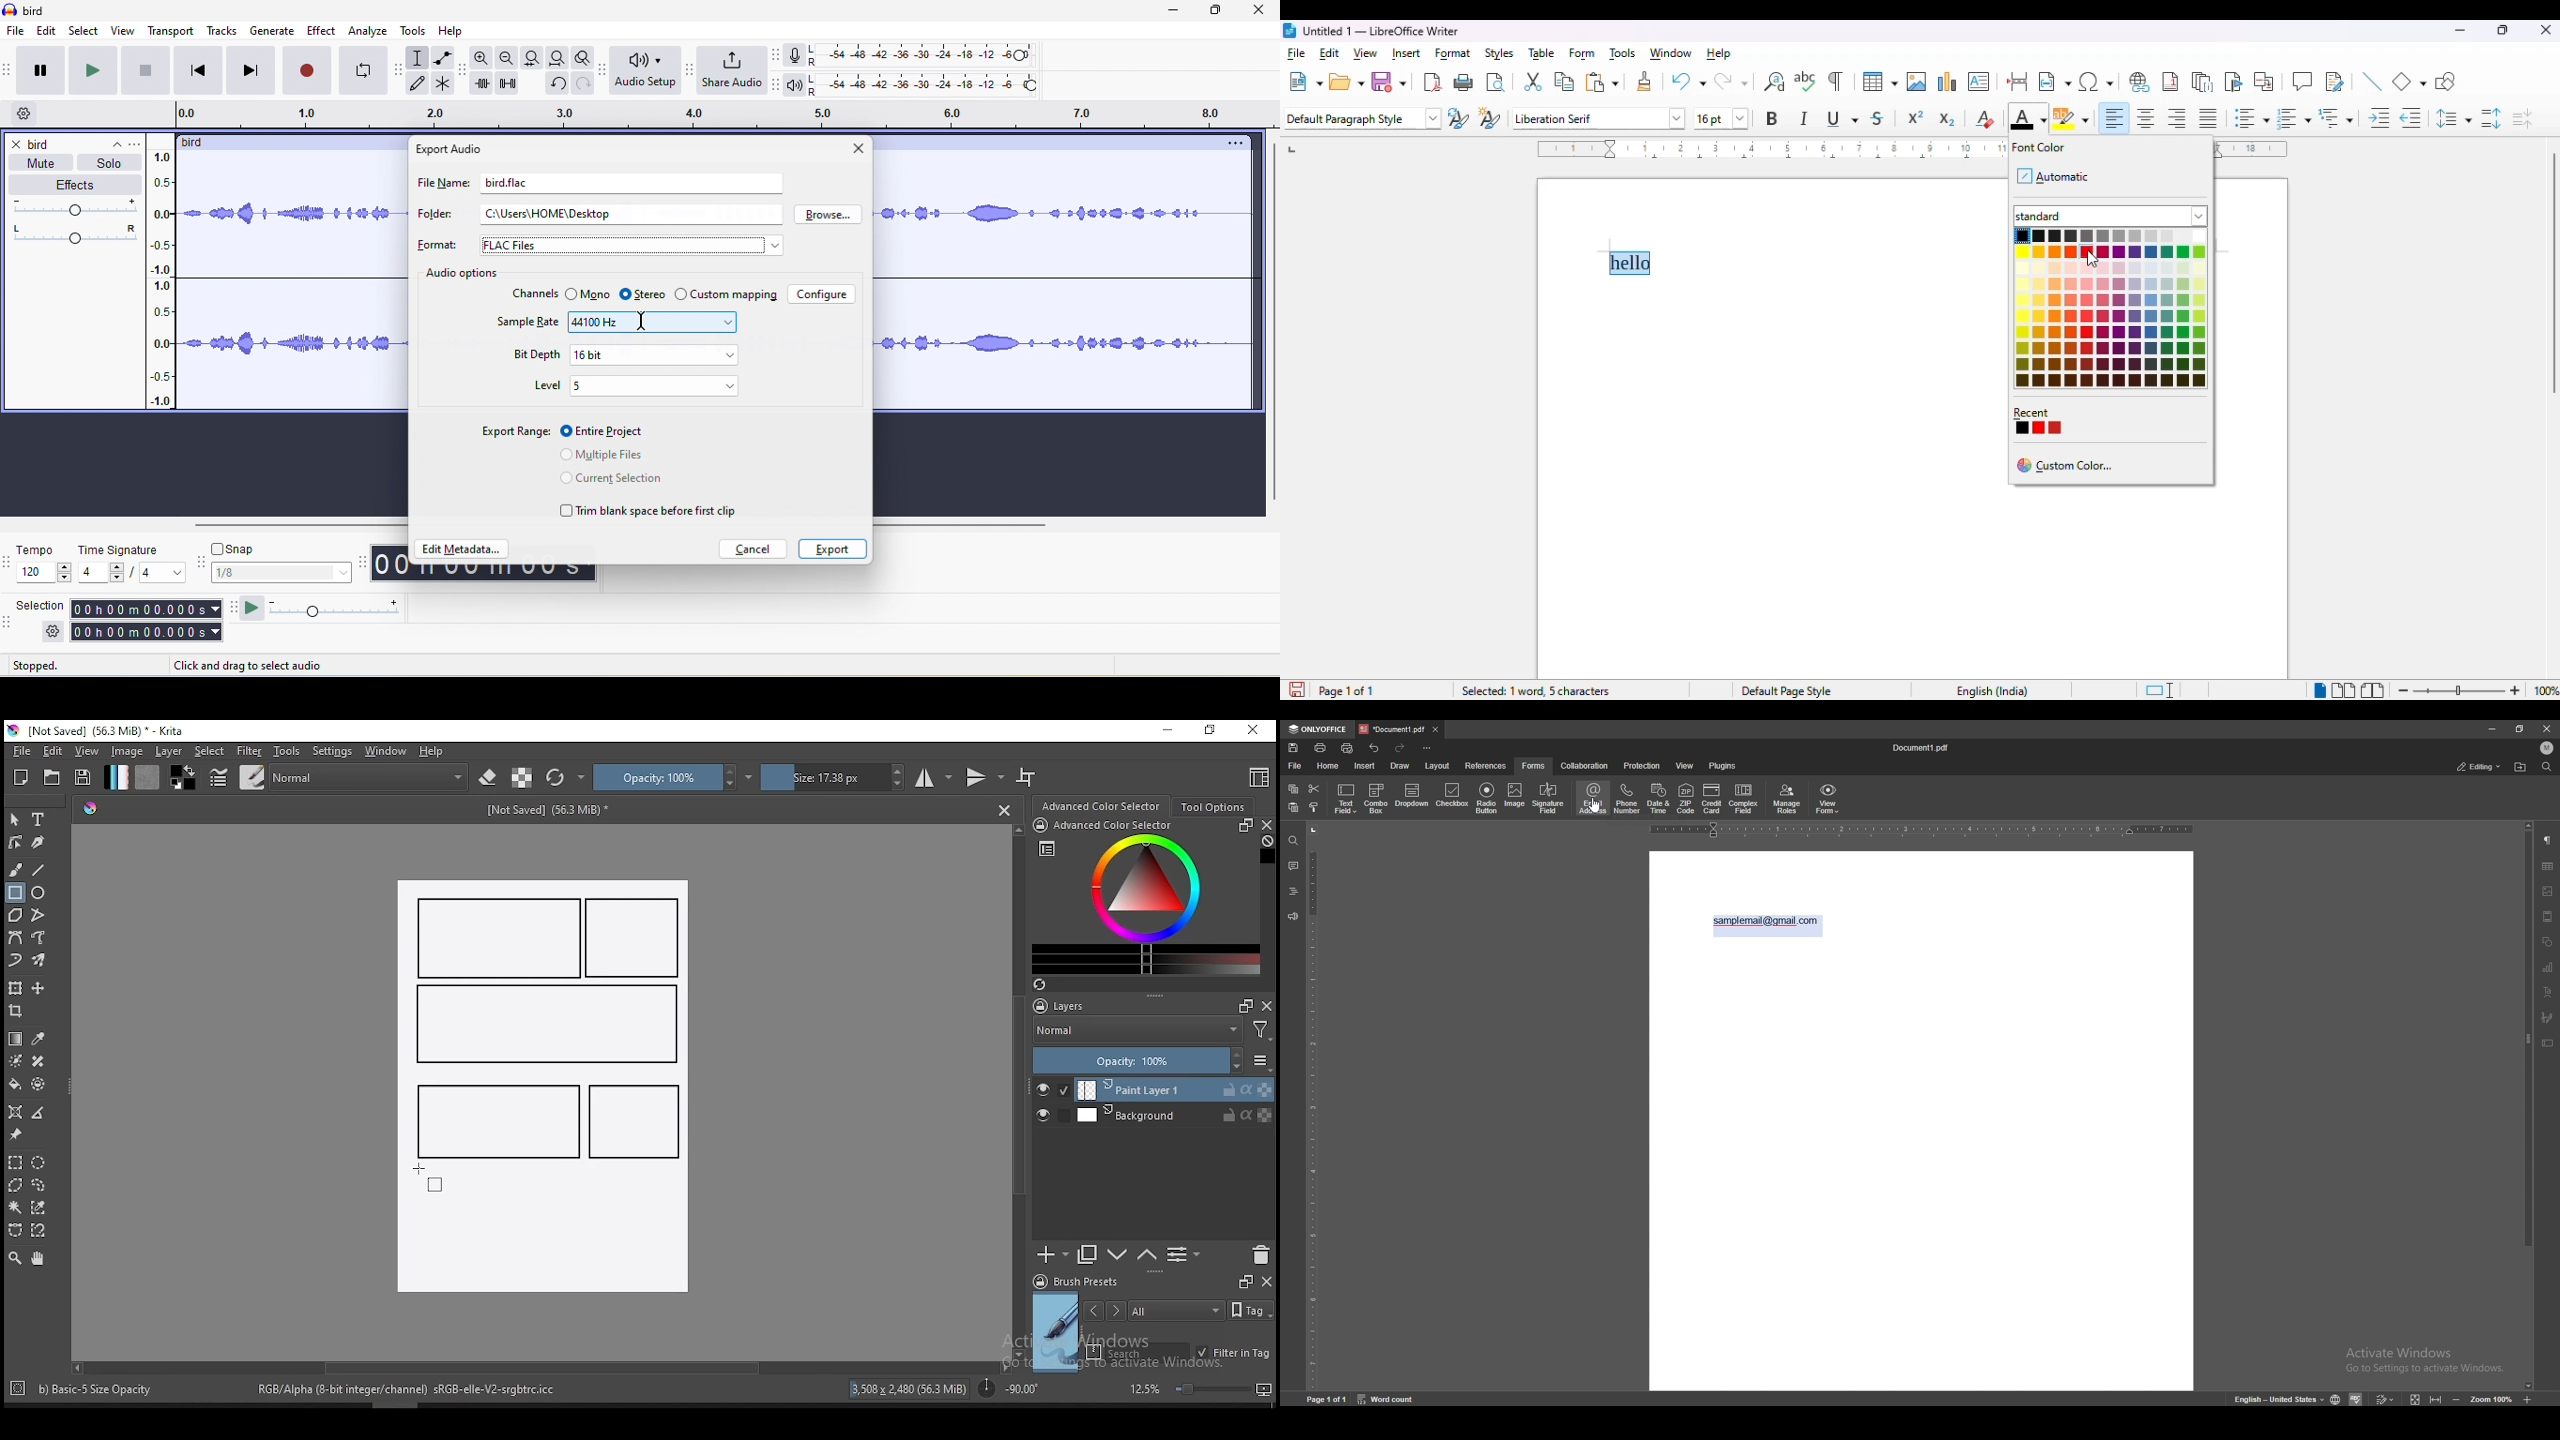  Describe the element at coordinates (2373, 692) in the screenshot. I see `book view` at that location.